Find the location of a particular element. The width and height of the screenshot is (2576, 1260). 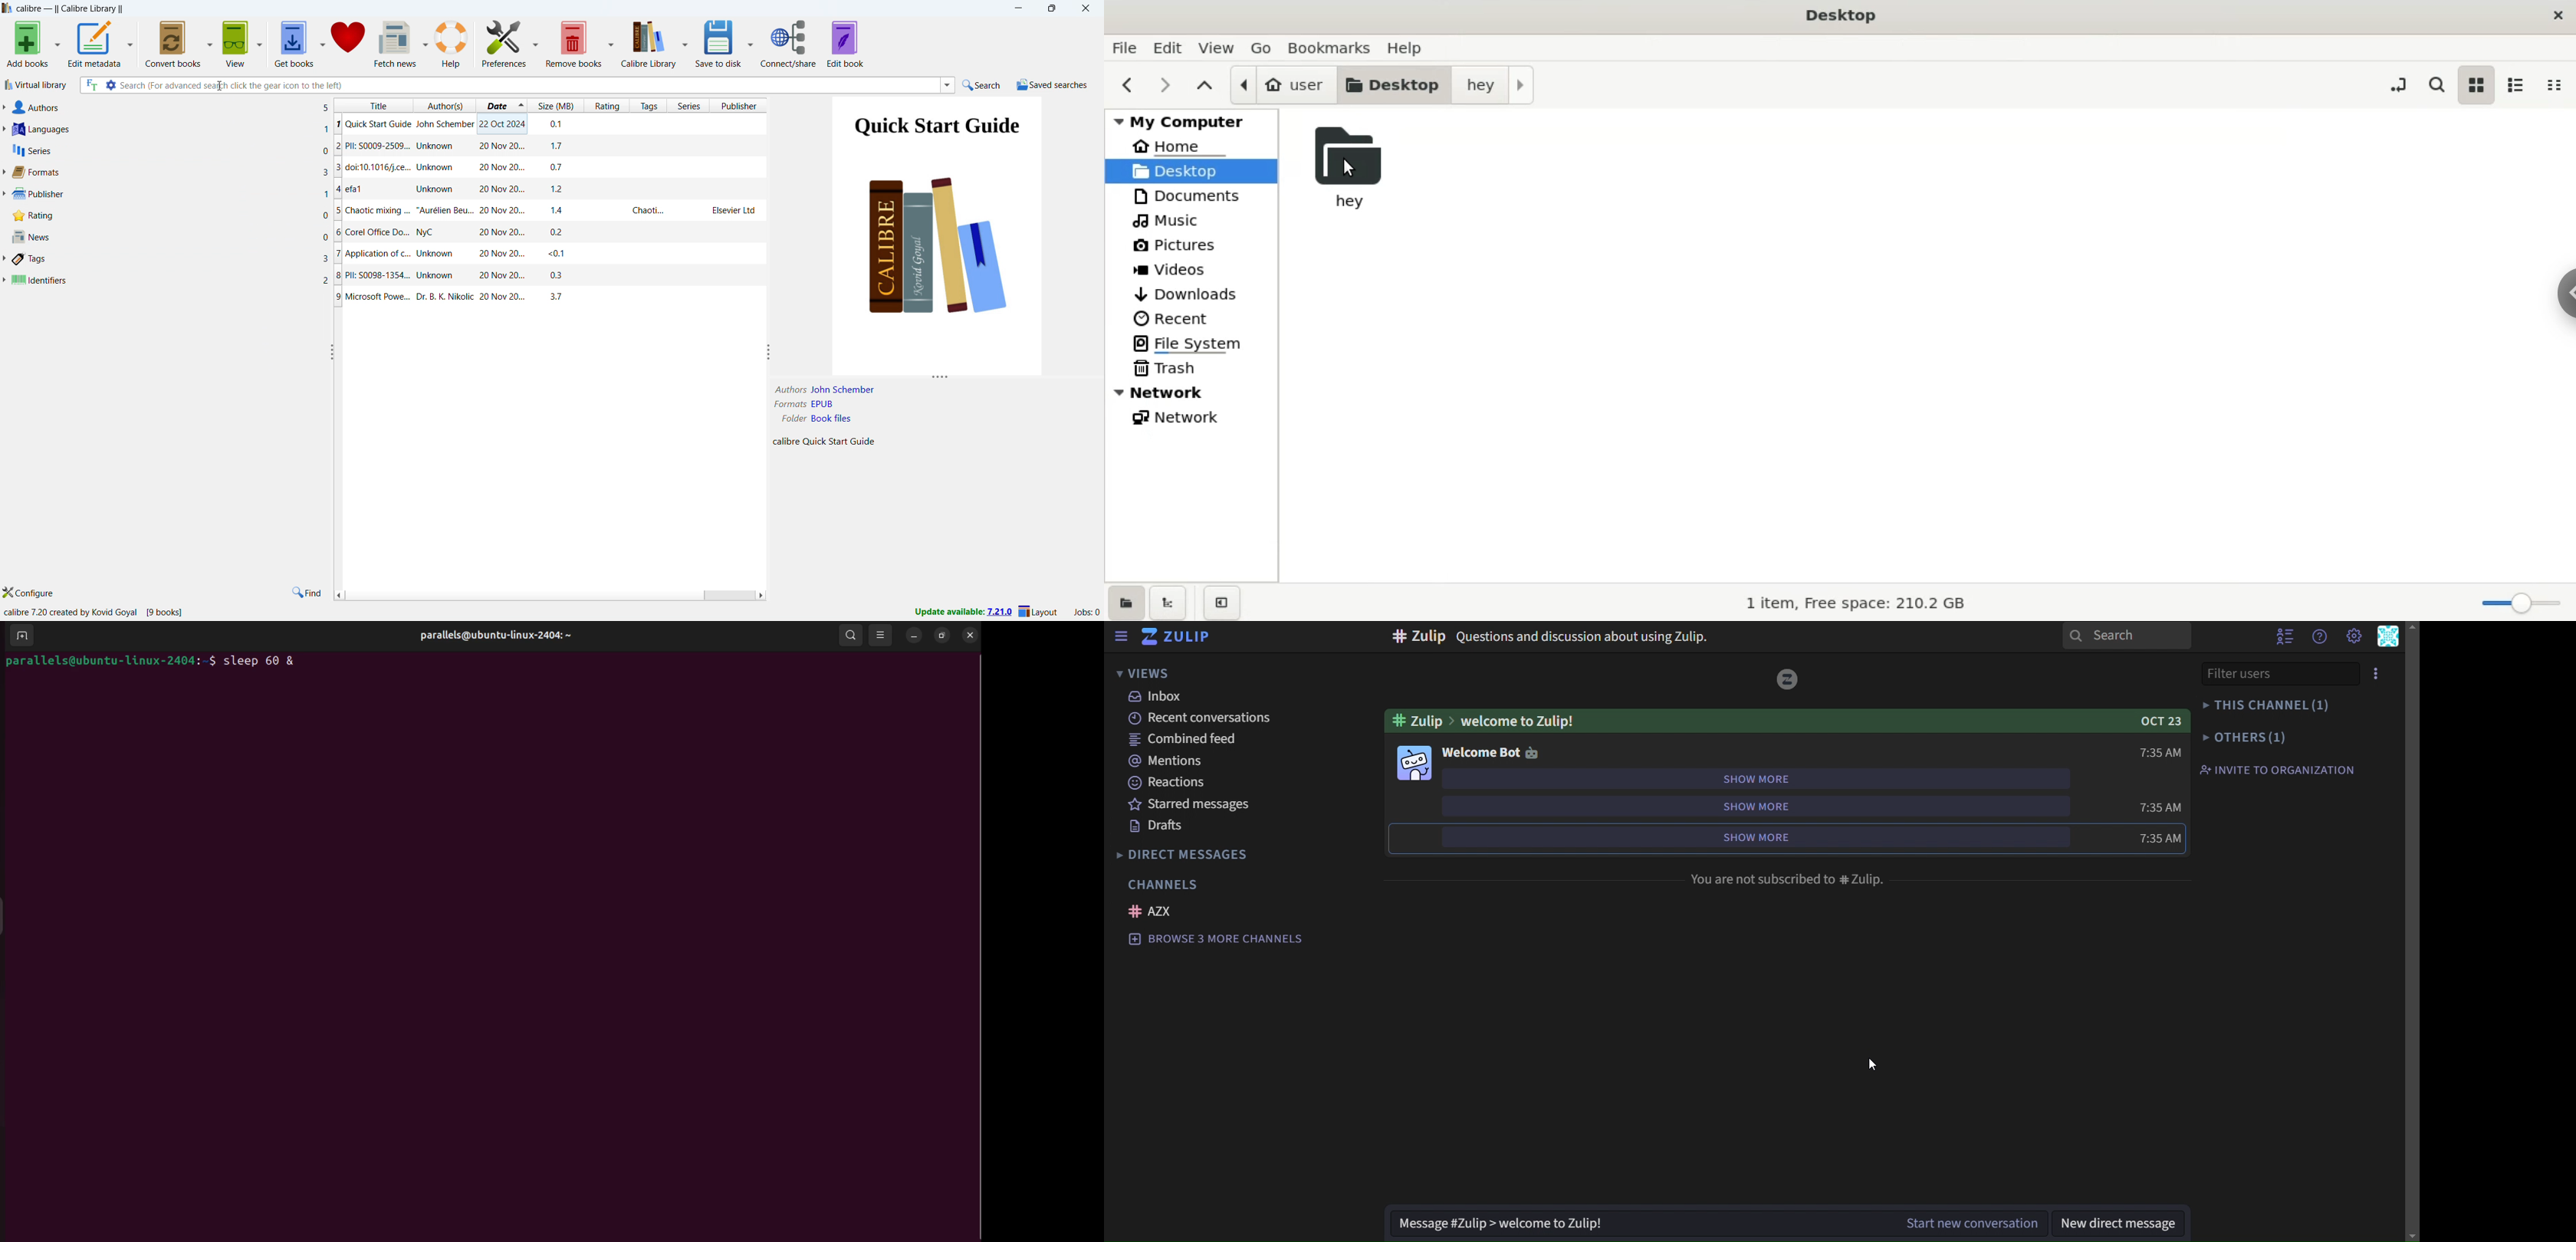

Microsoft Power... is located at coordinates (545, 300).